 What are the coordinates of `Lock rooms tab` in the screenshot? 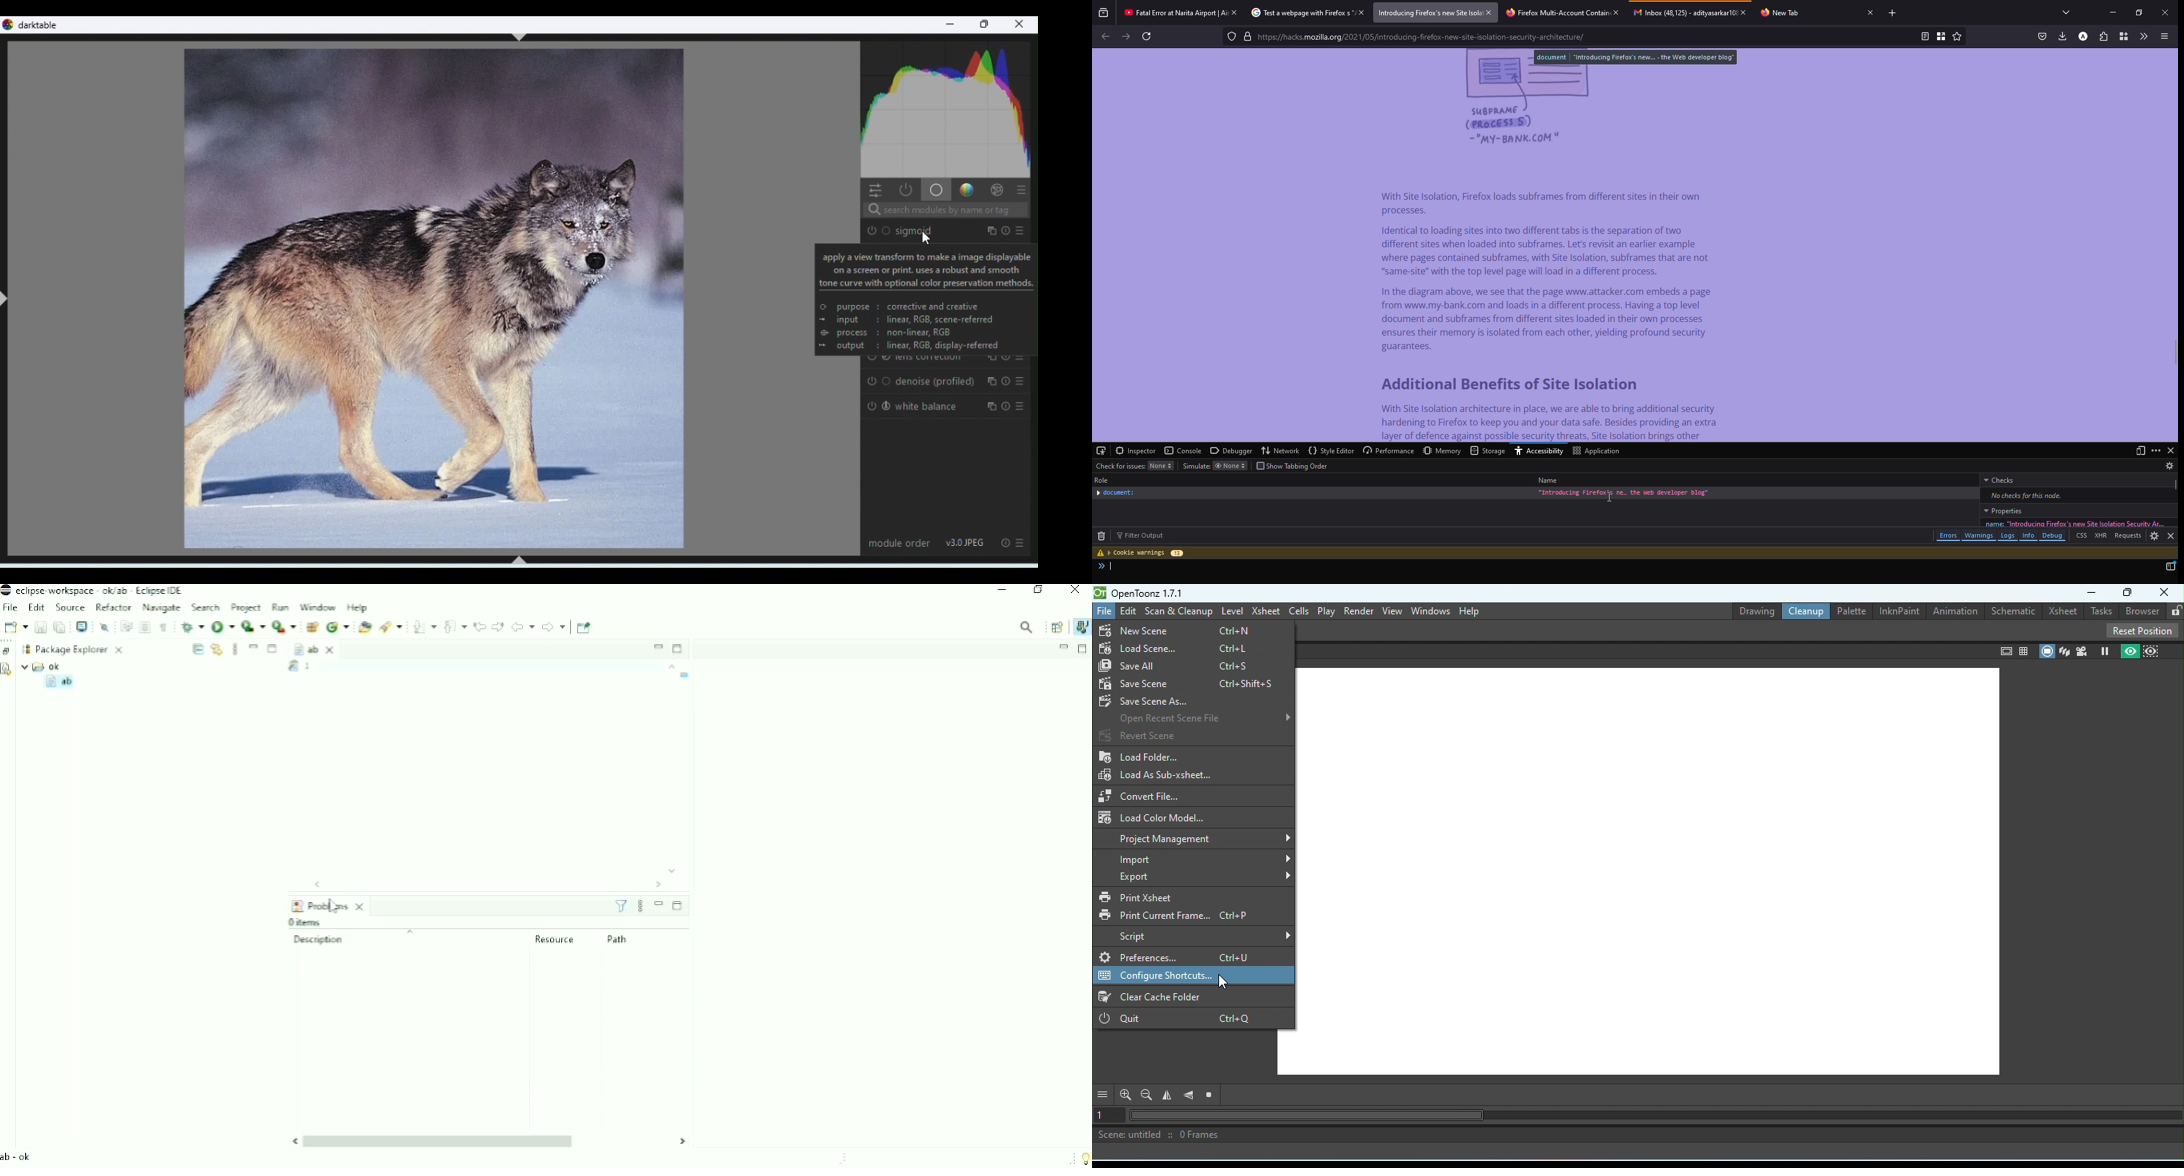 It's located at (2175, 610).